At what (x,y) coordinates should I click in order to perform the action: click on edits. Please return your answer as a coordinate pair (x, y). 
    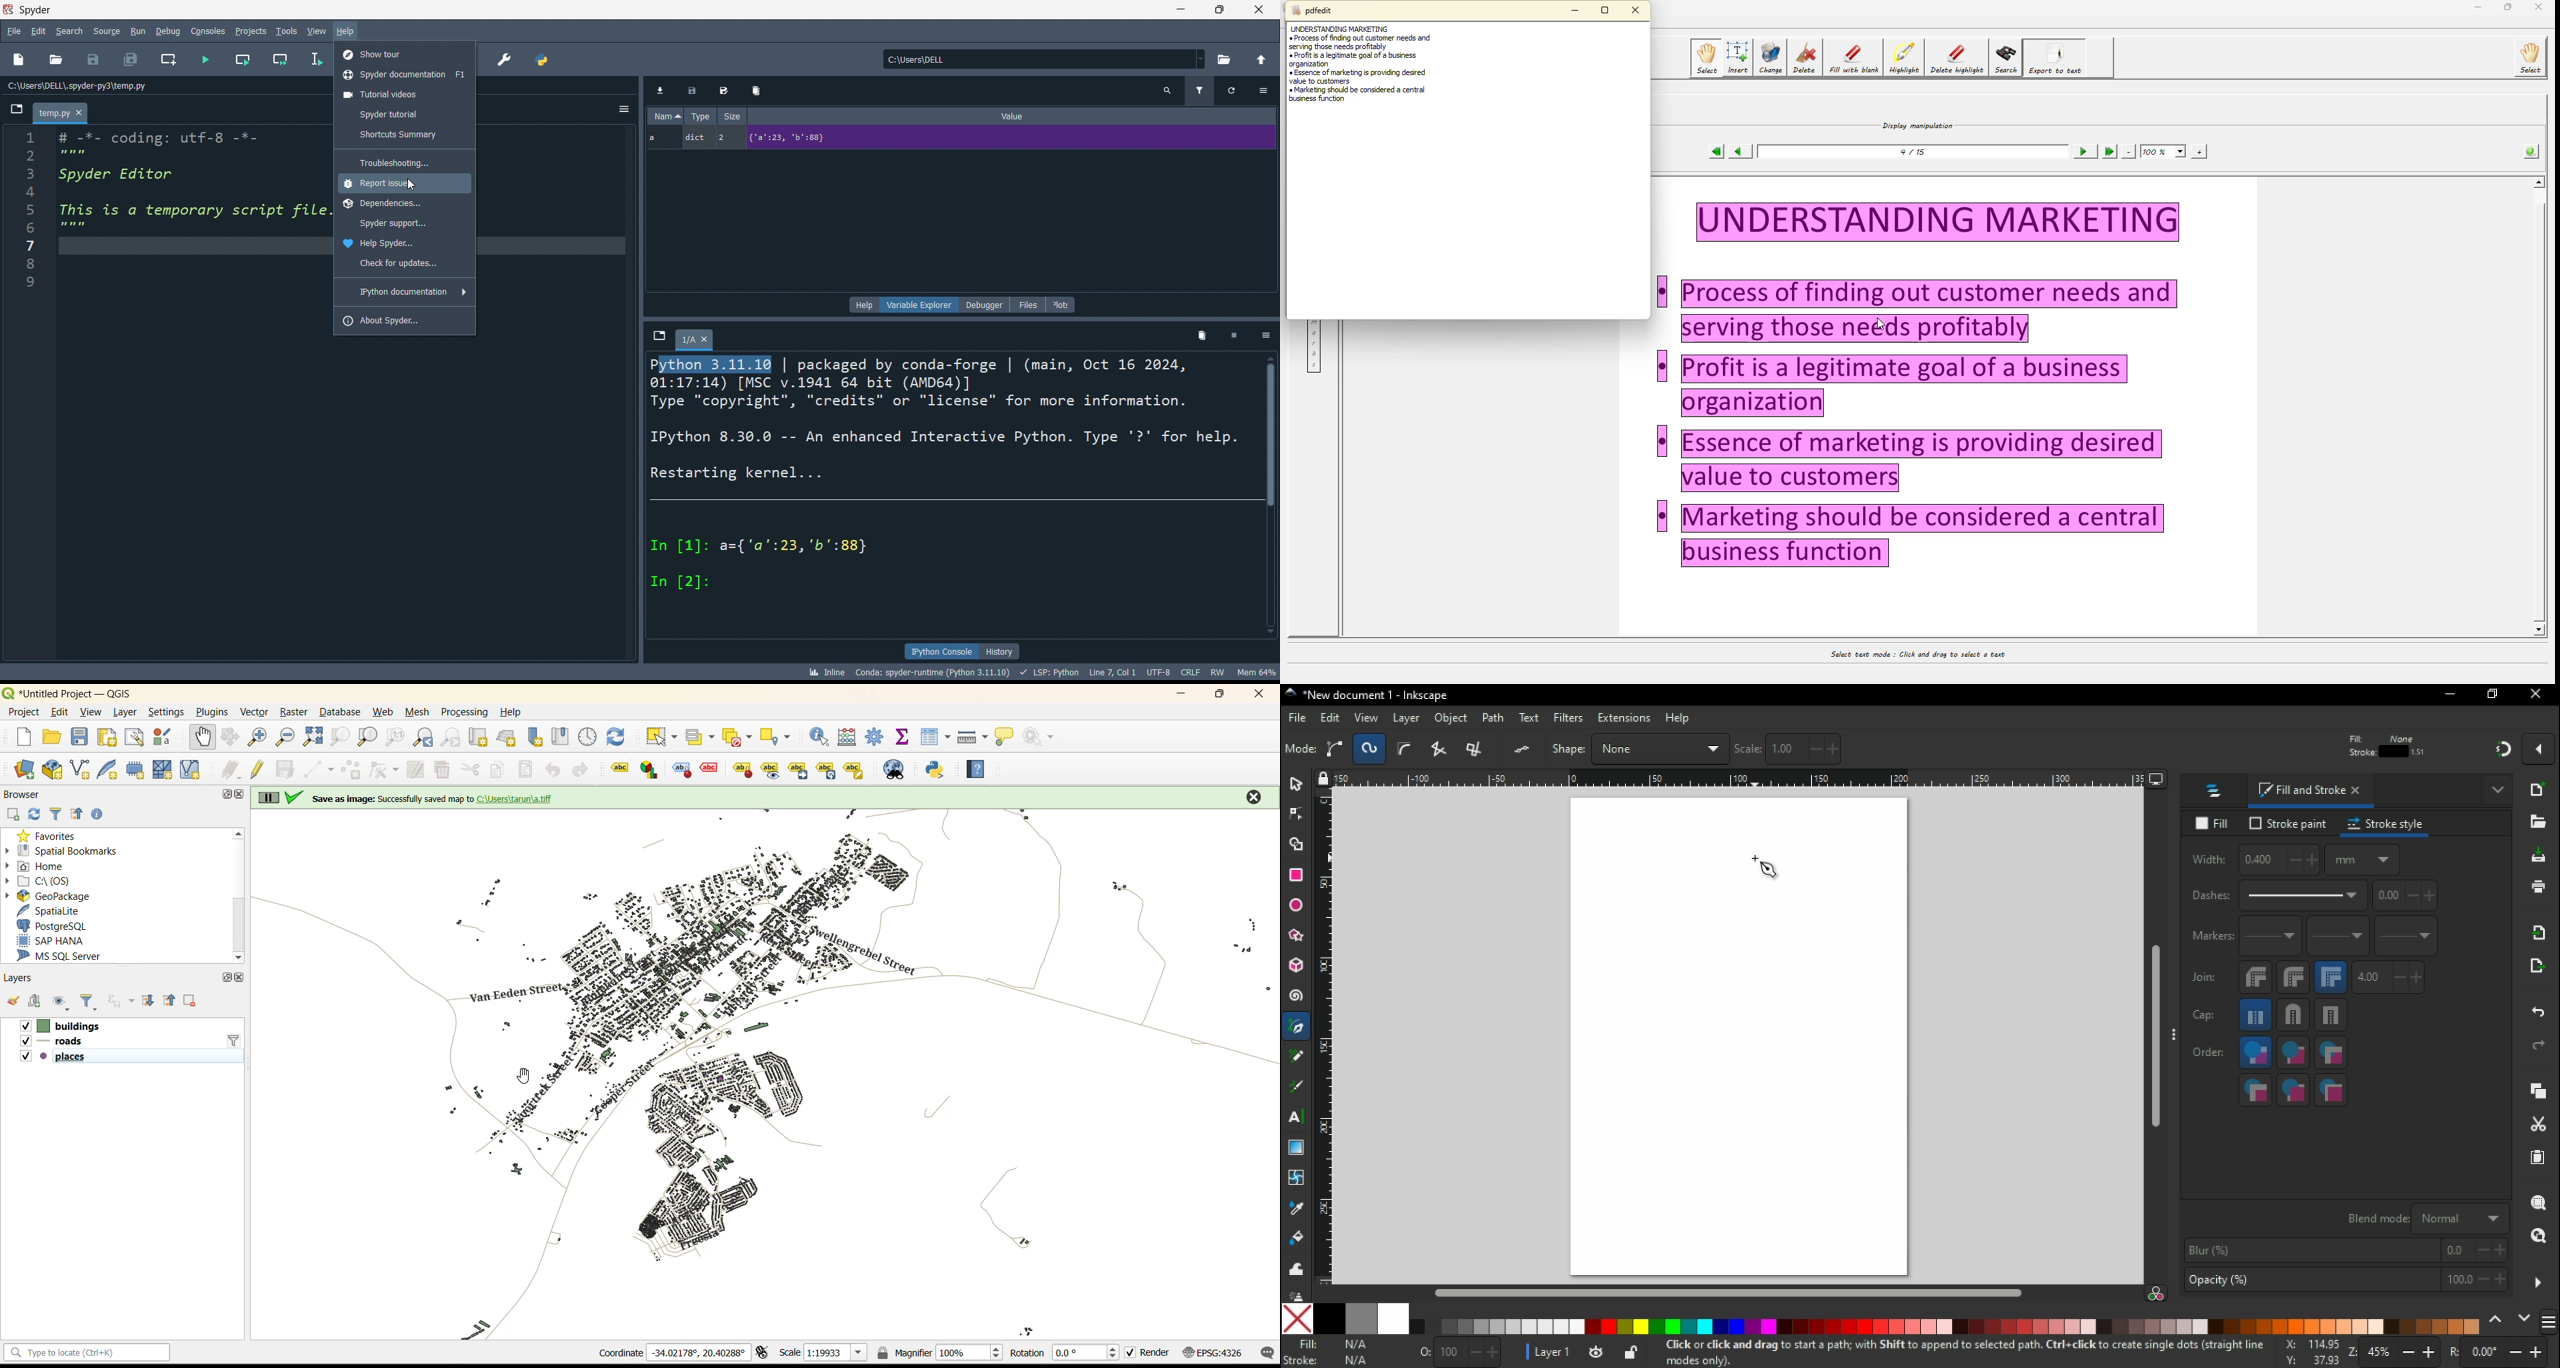
    Looking at the image, I should click on (231, 769).